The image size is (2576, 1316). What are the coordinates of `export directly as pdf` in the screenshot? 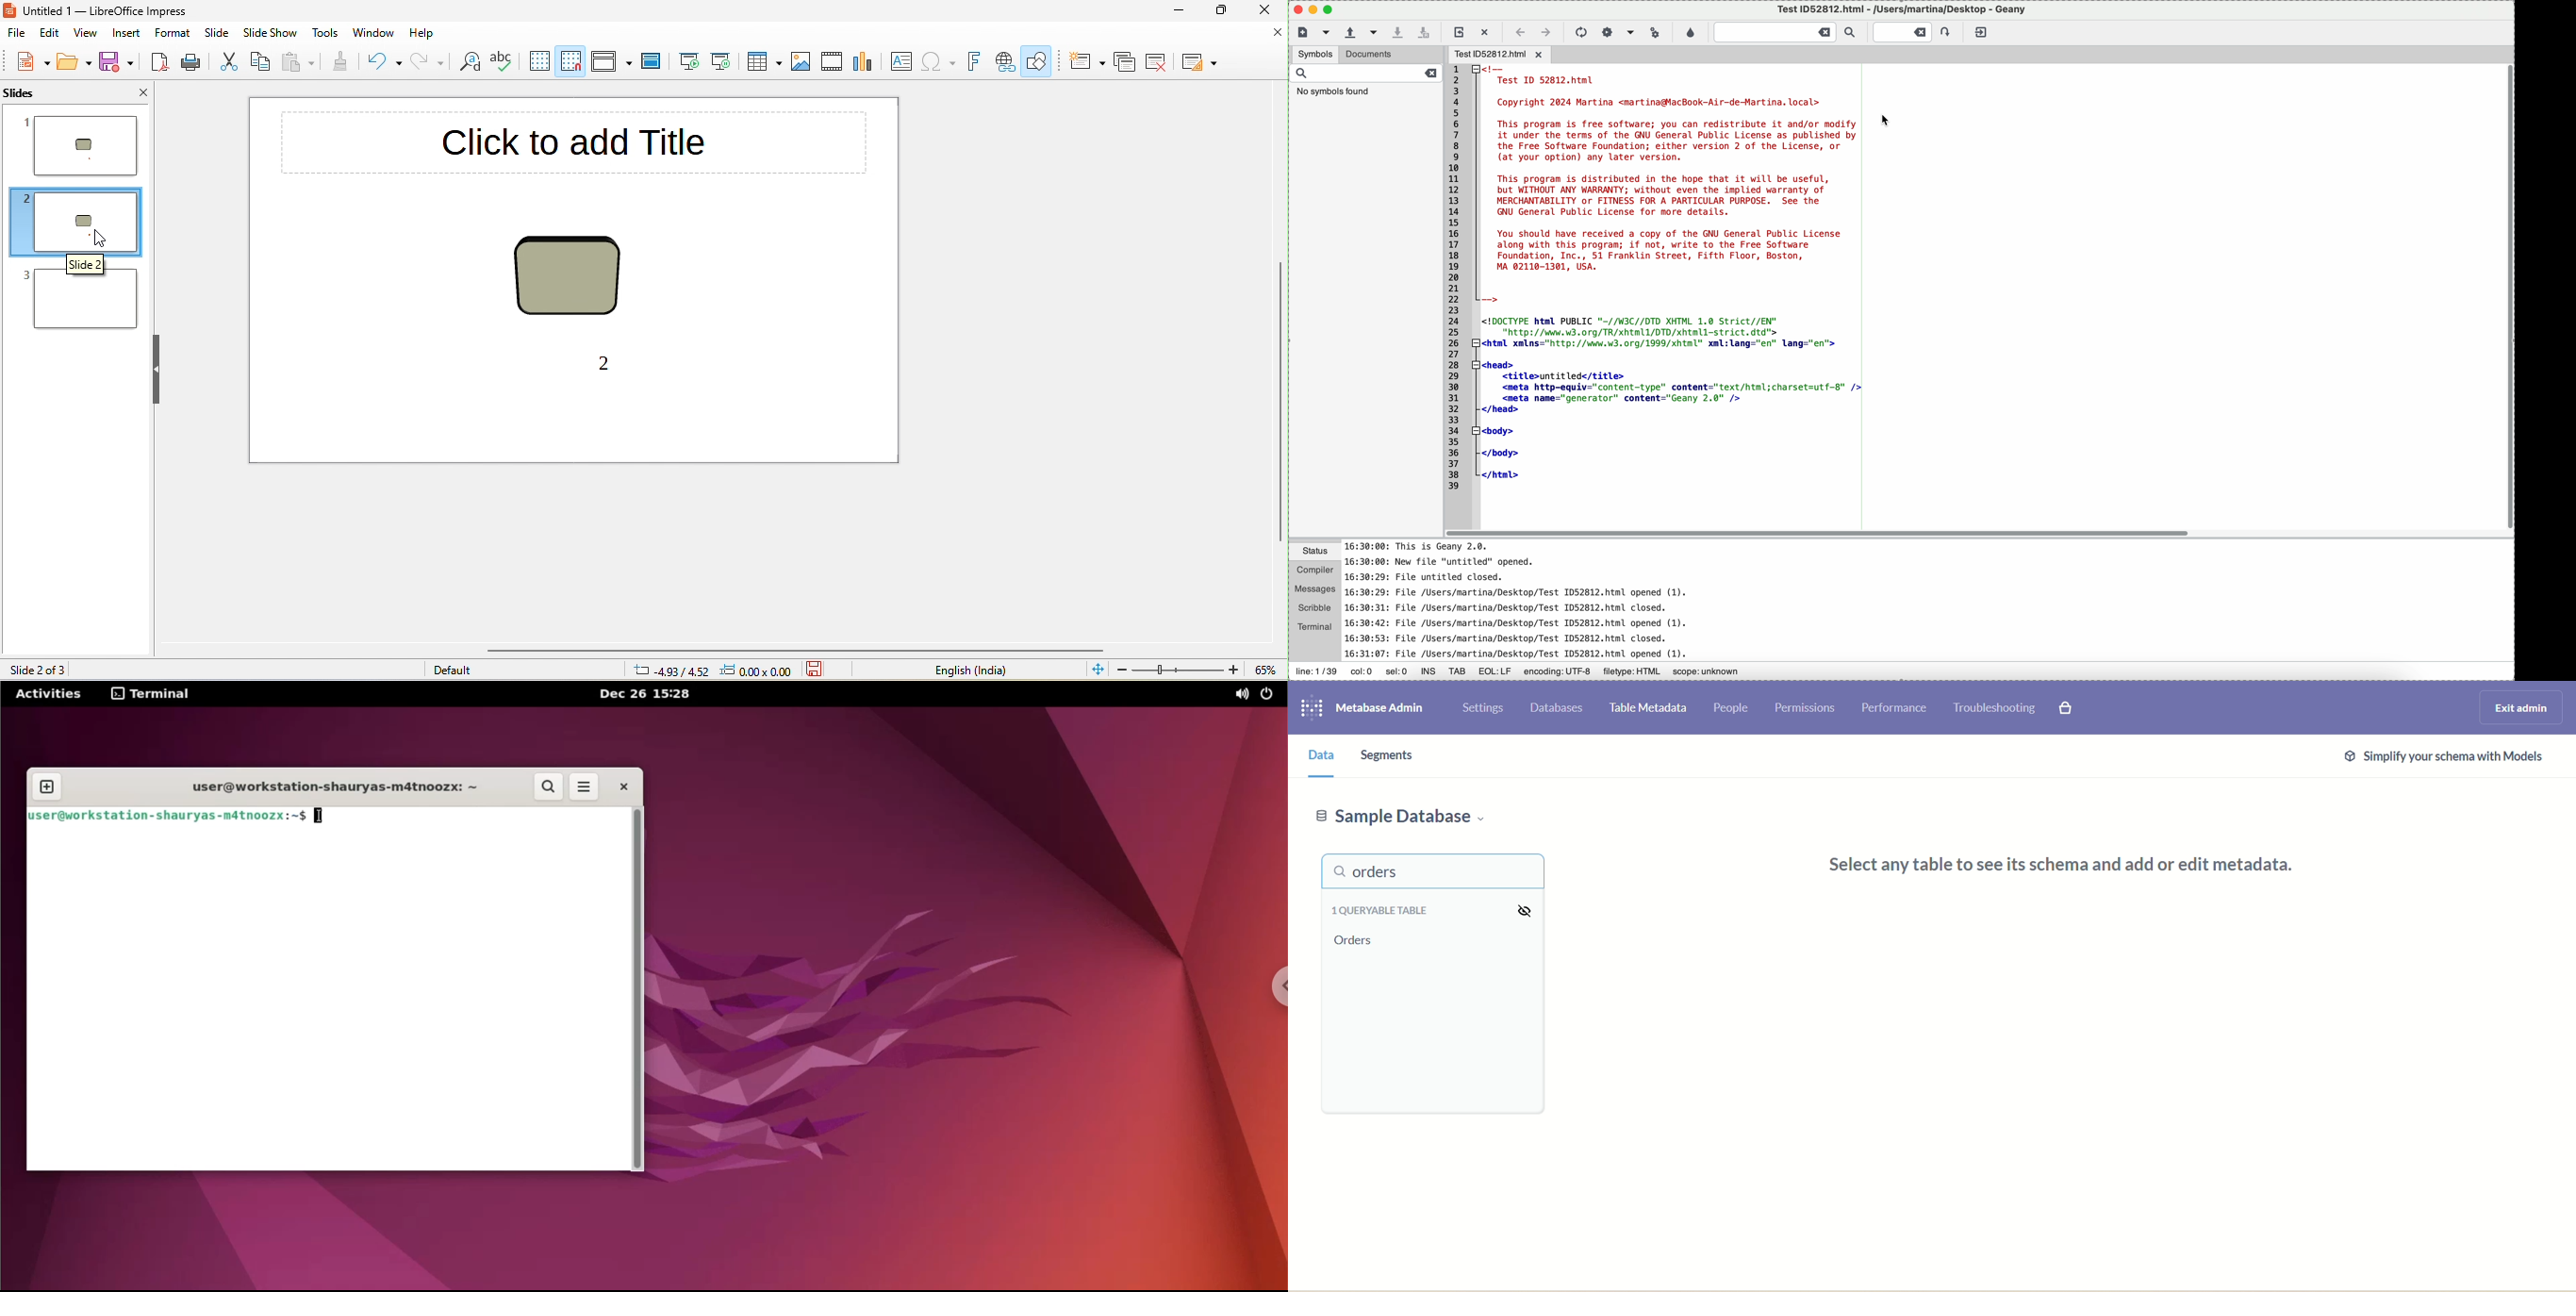 It's located at (157, 63).